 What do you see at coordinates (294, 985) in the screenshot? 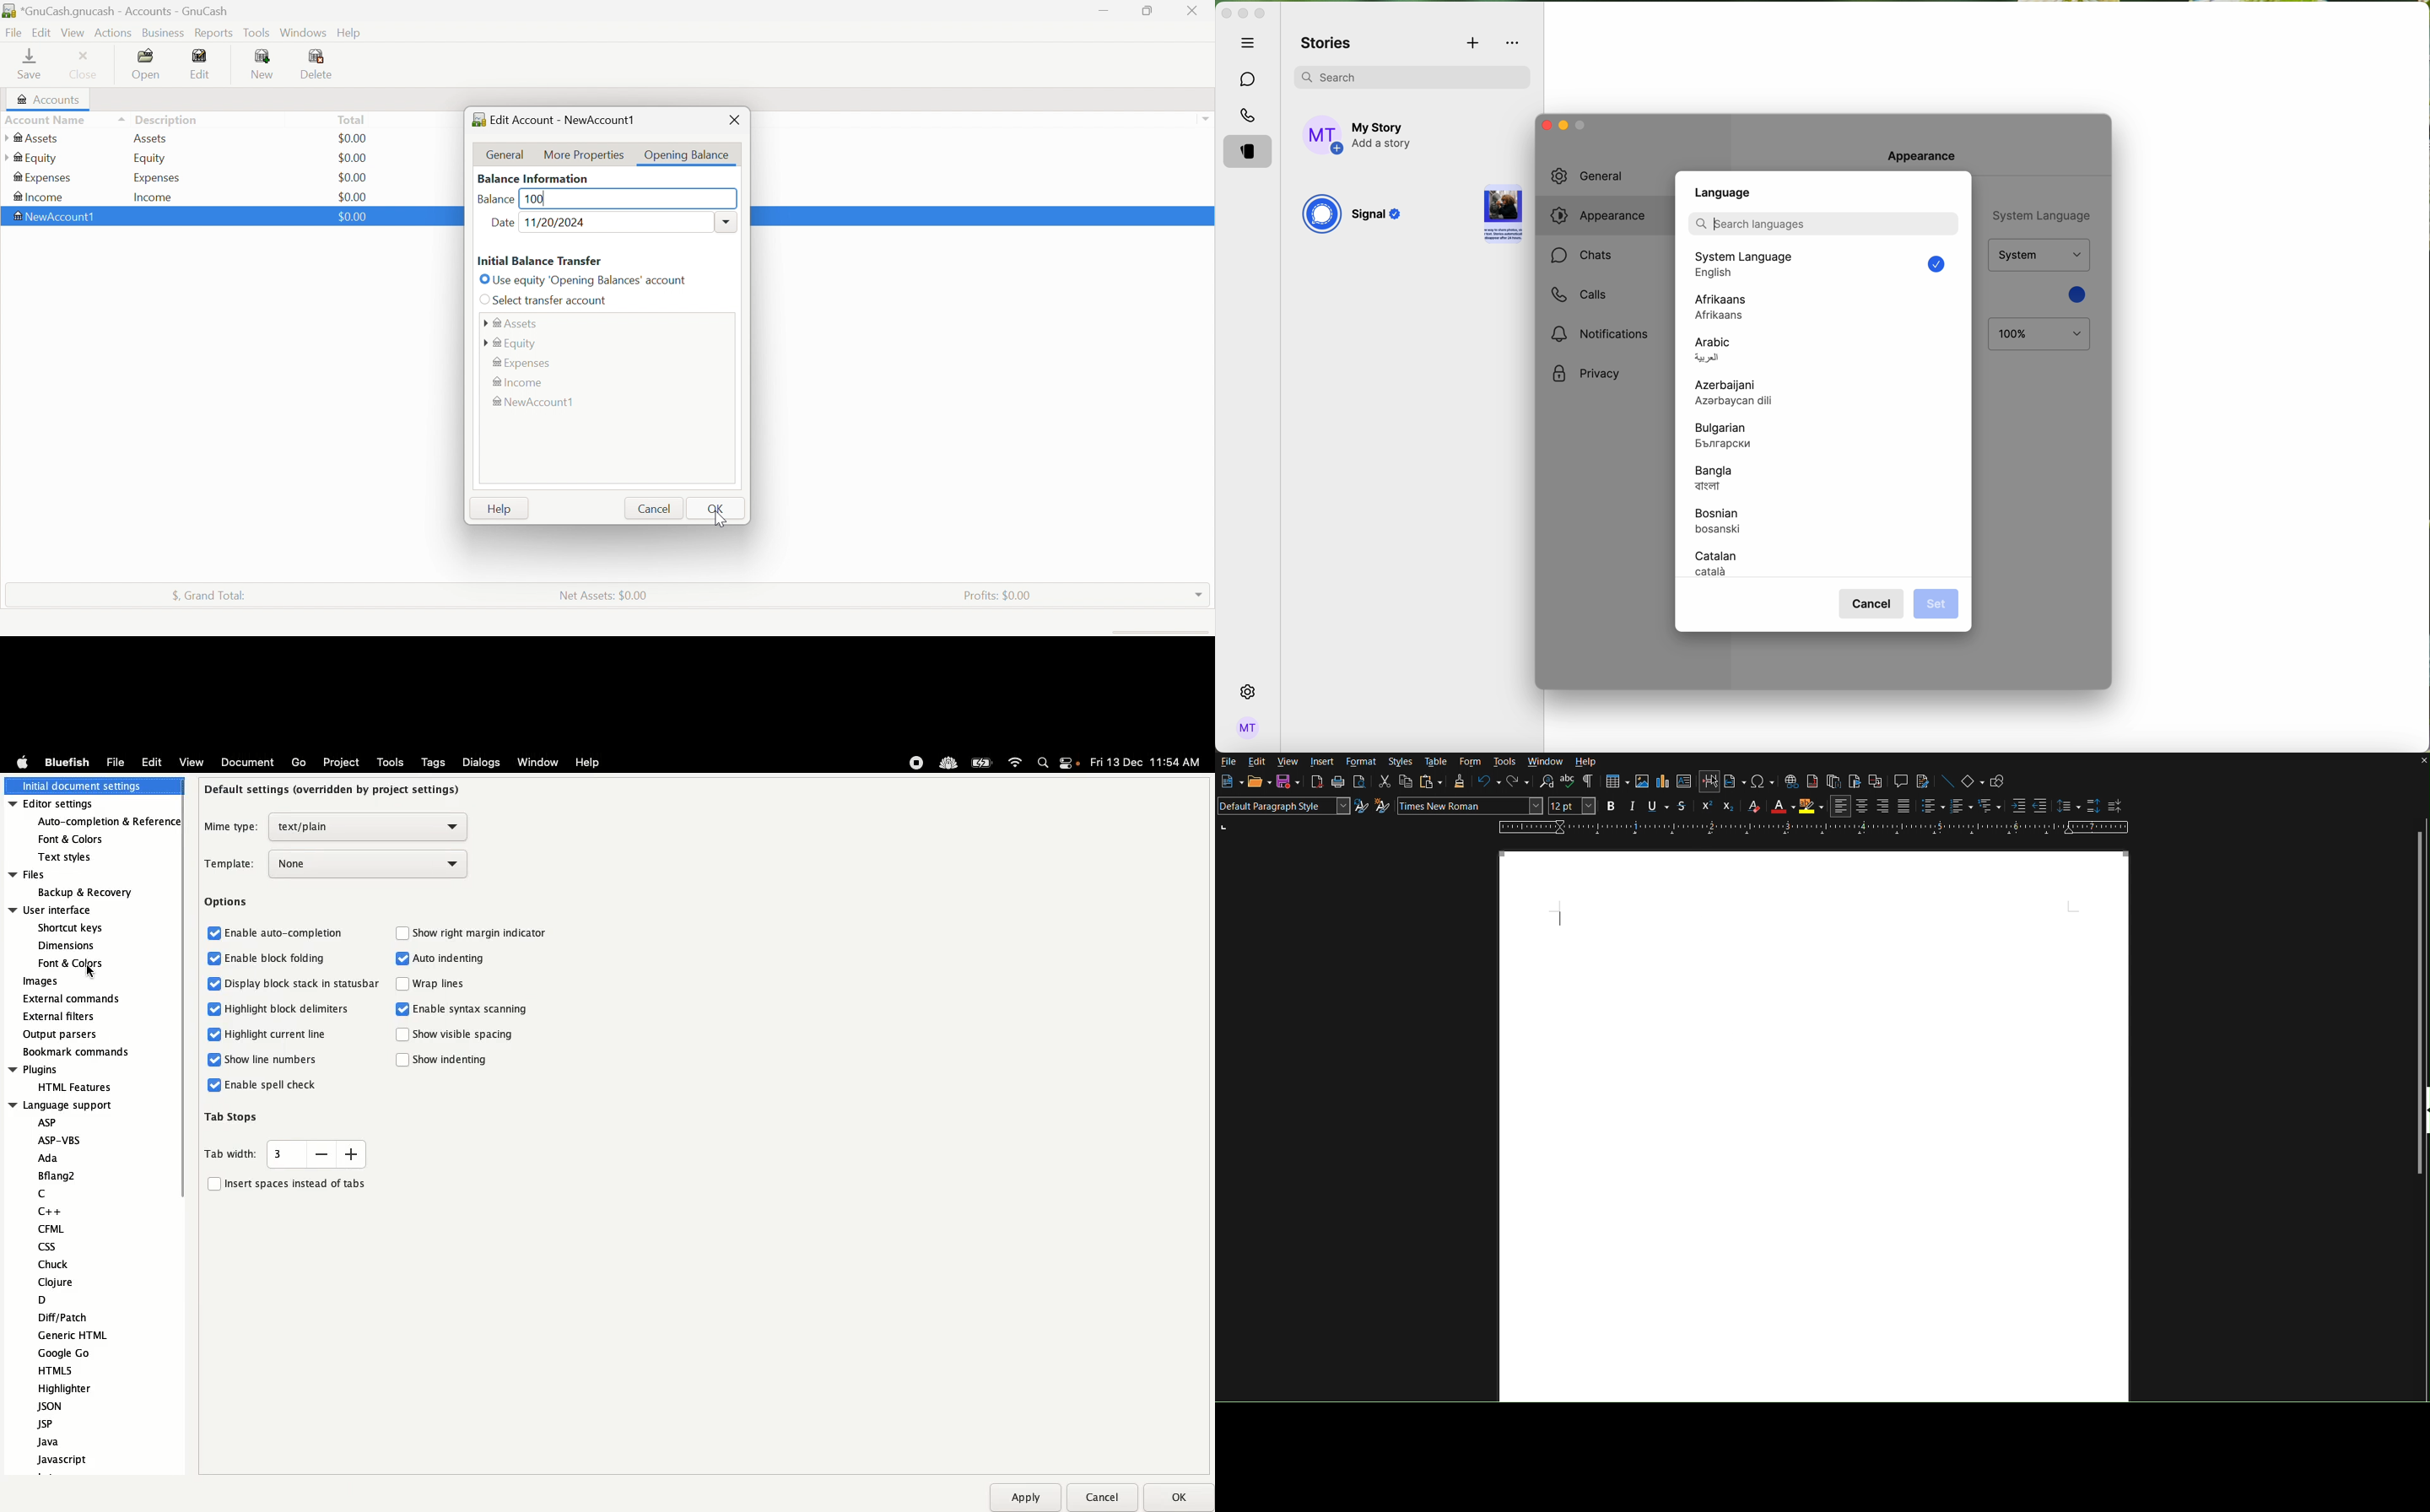
I see `Display block stack in status bar` at bounding box center [294, 985].